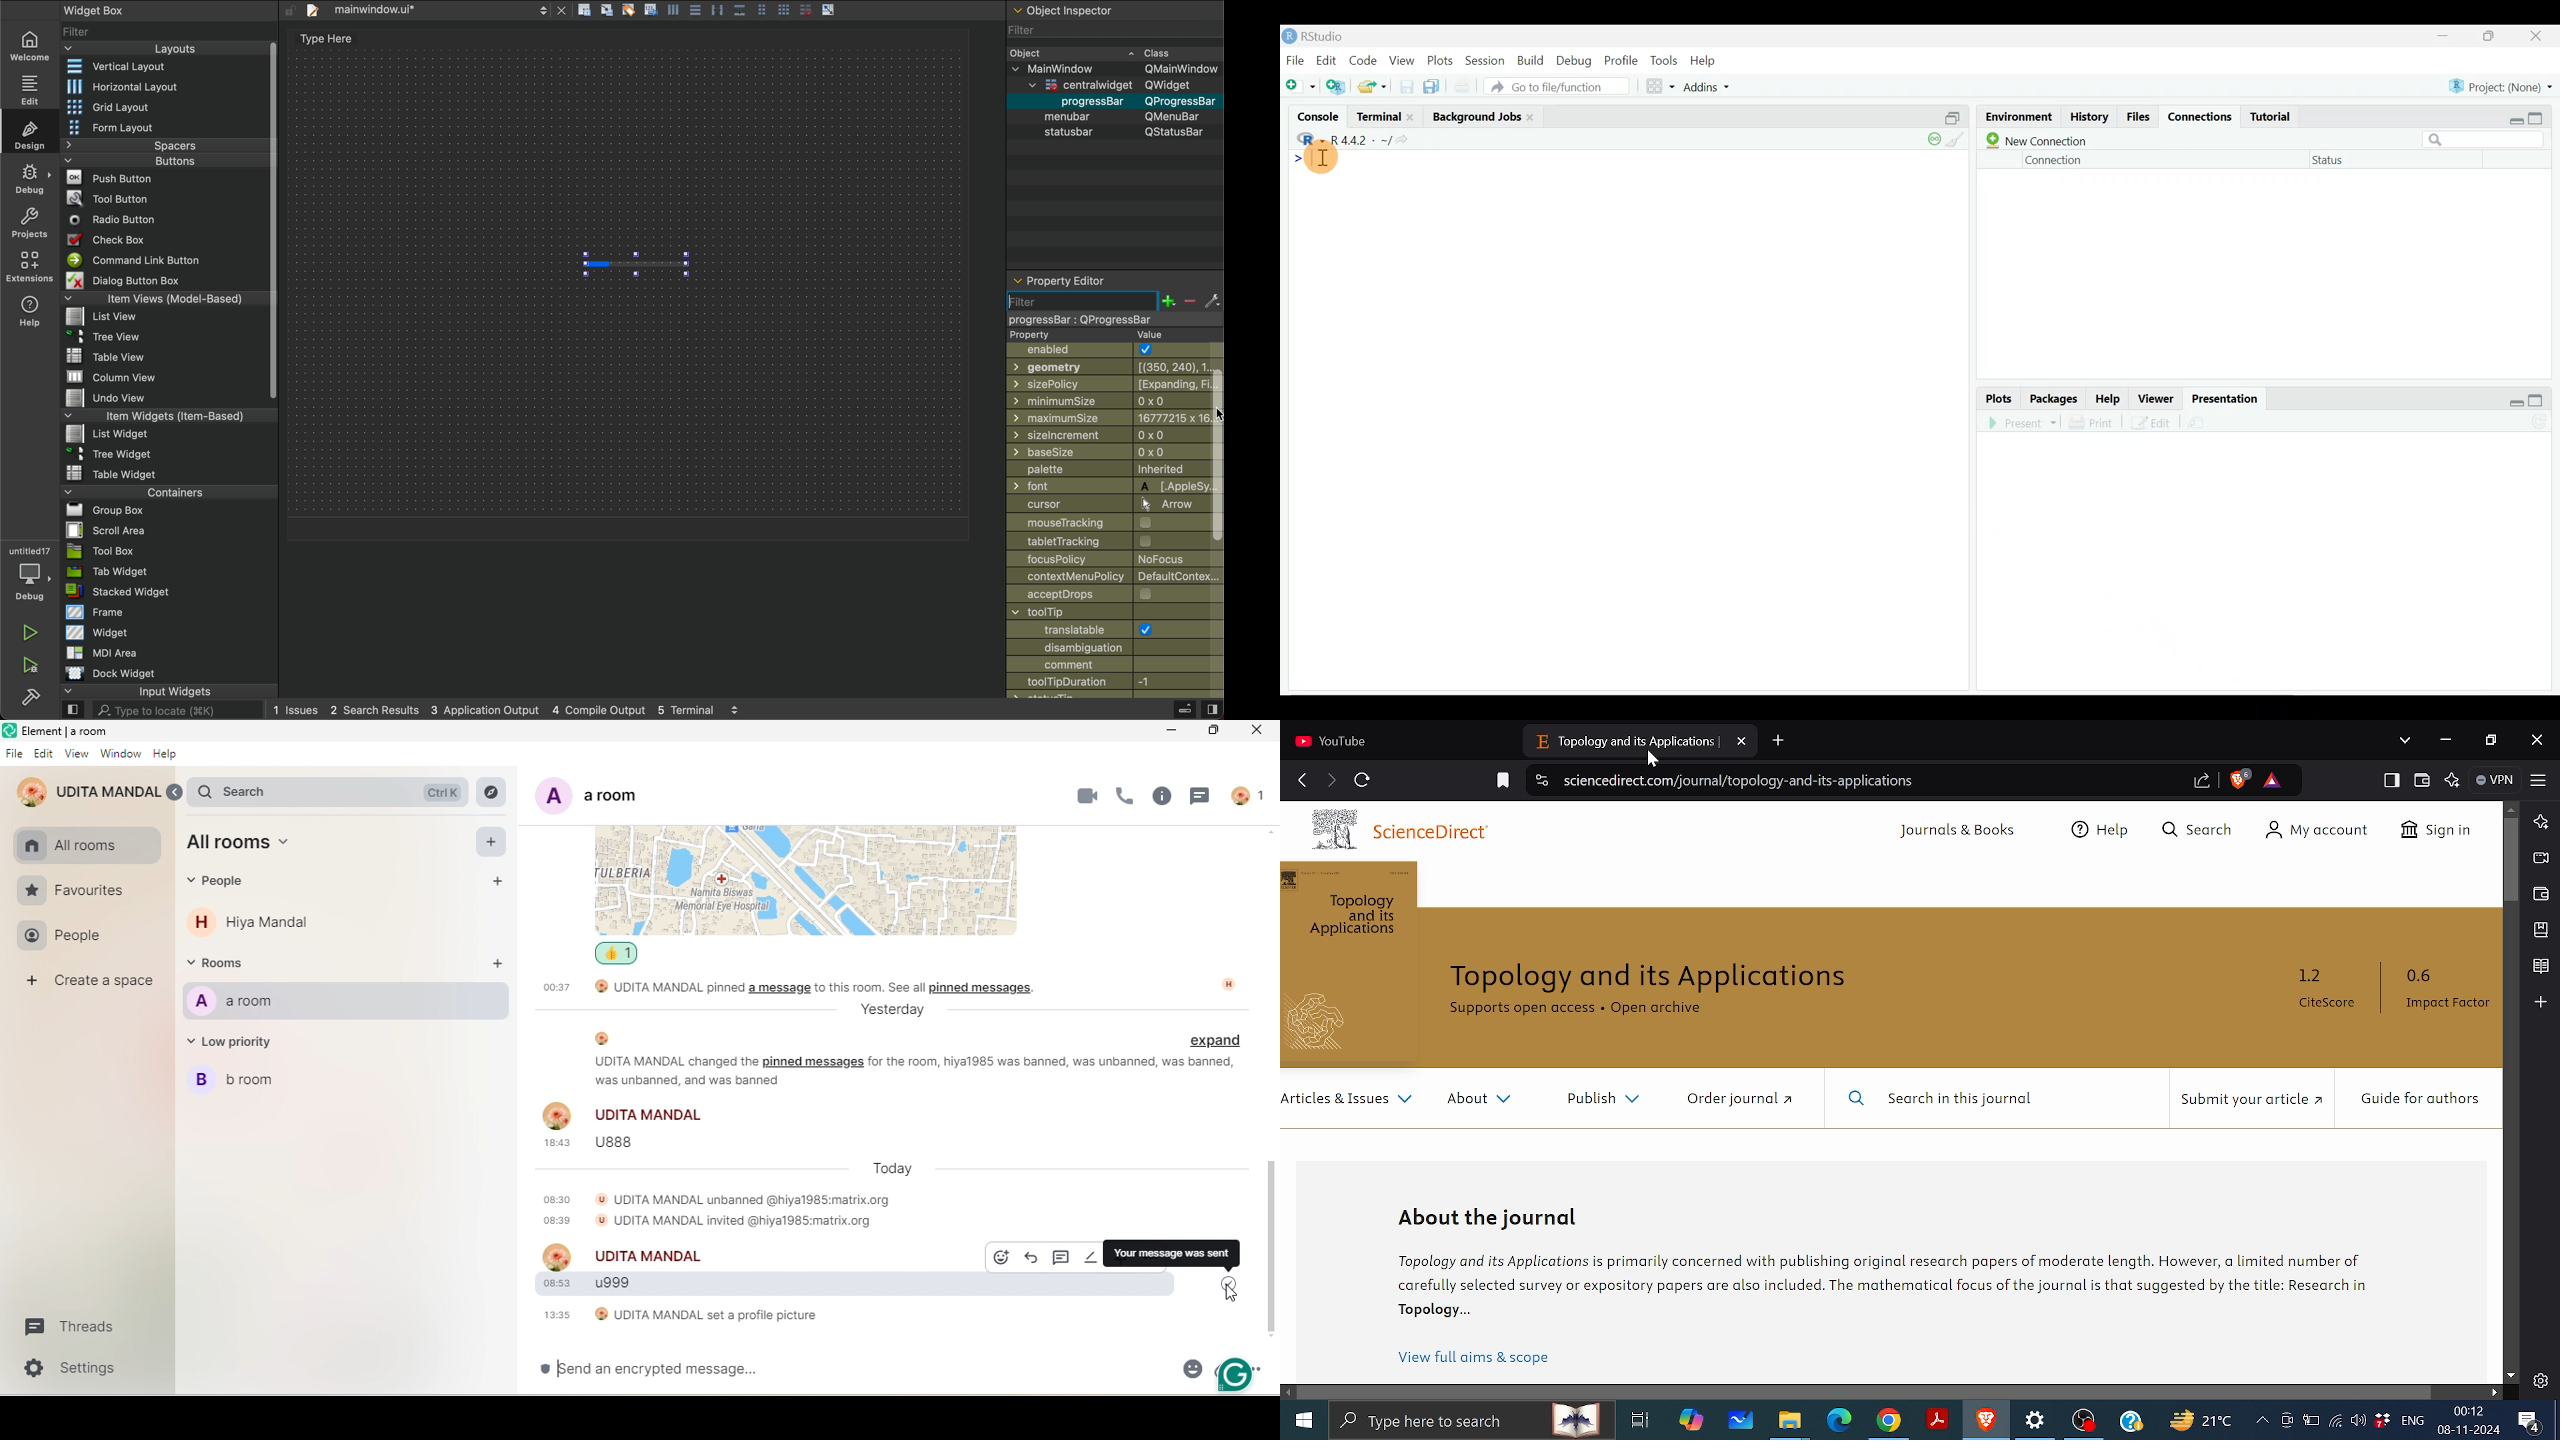  Describe the element at coordinates (1531, 61) in the screenshot. I see `Build` at that location.